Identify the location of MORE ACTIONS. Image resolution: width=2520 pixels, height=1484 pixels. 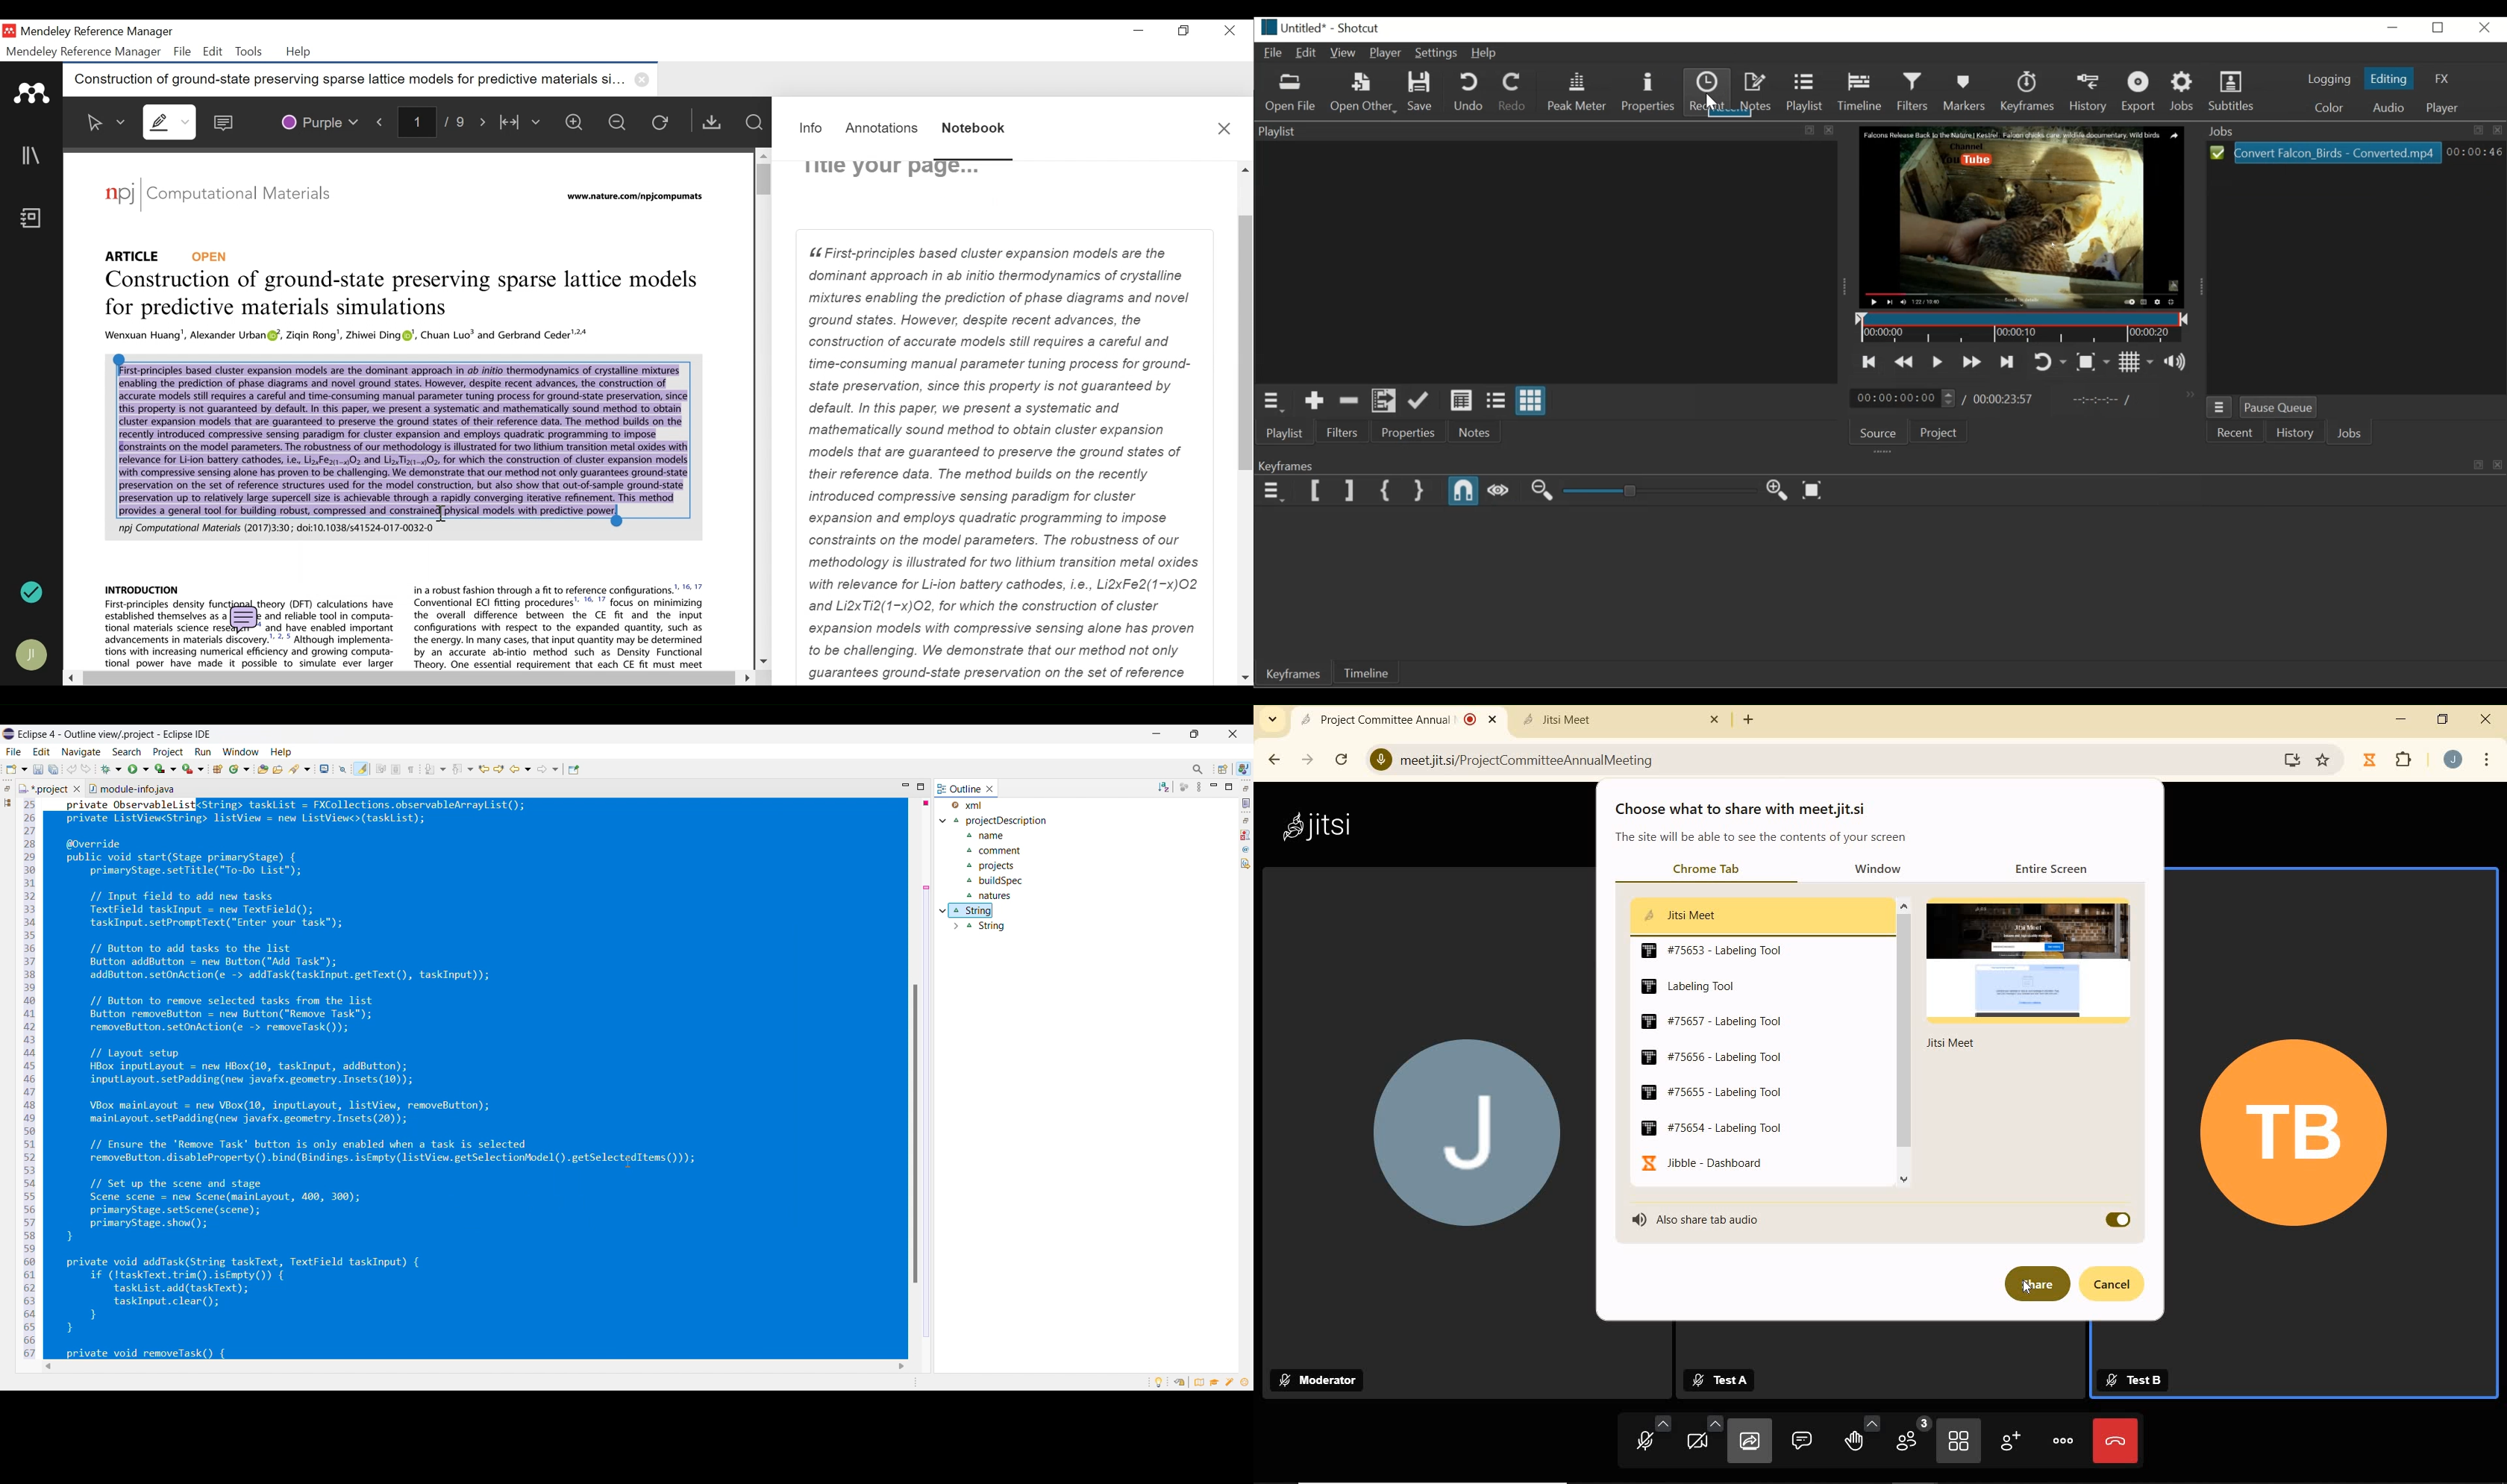
(2064, 1439).